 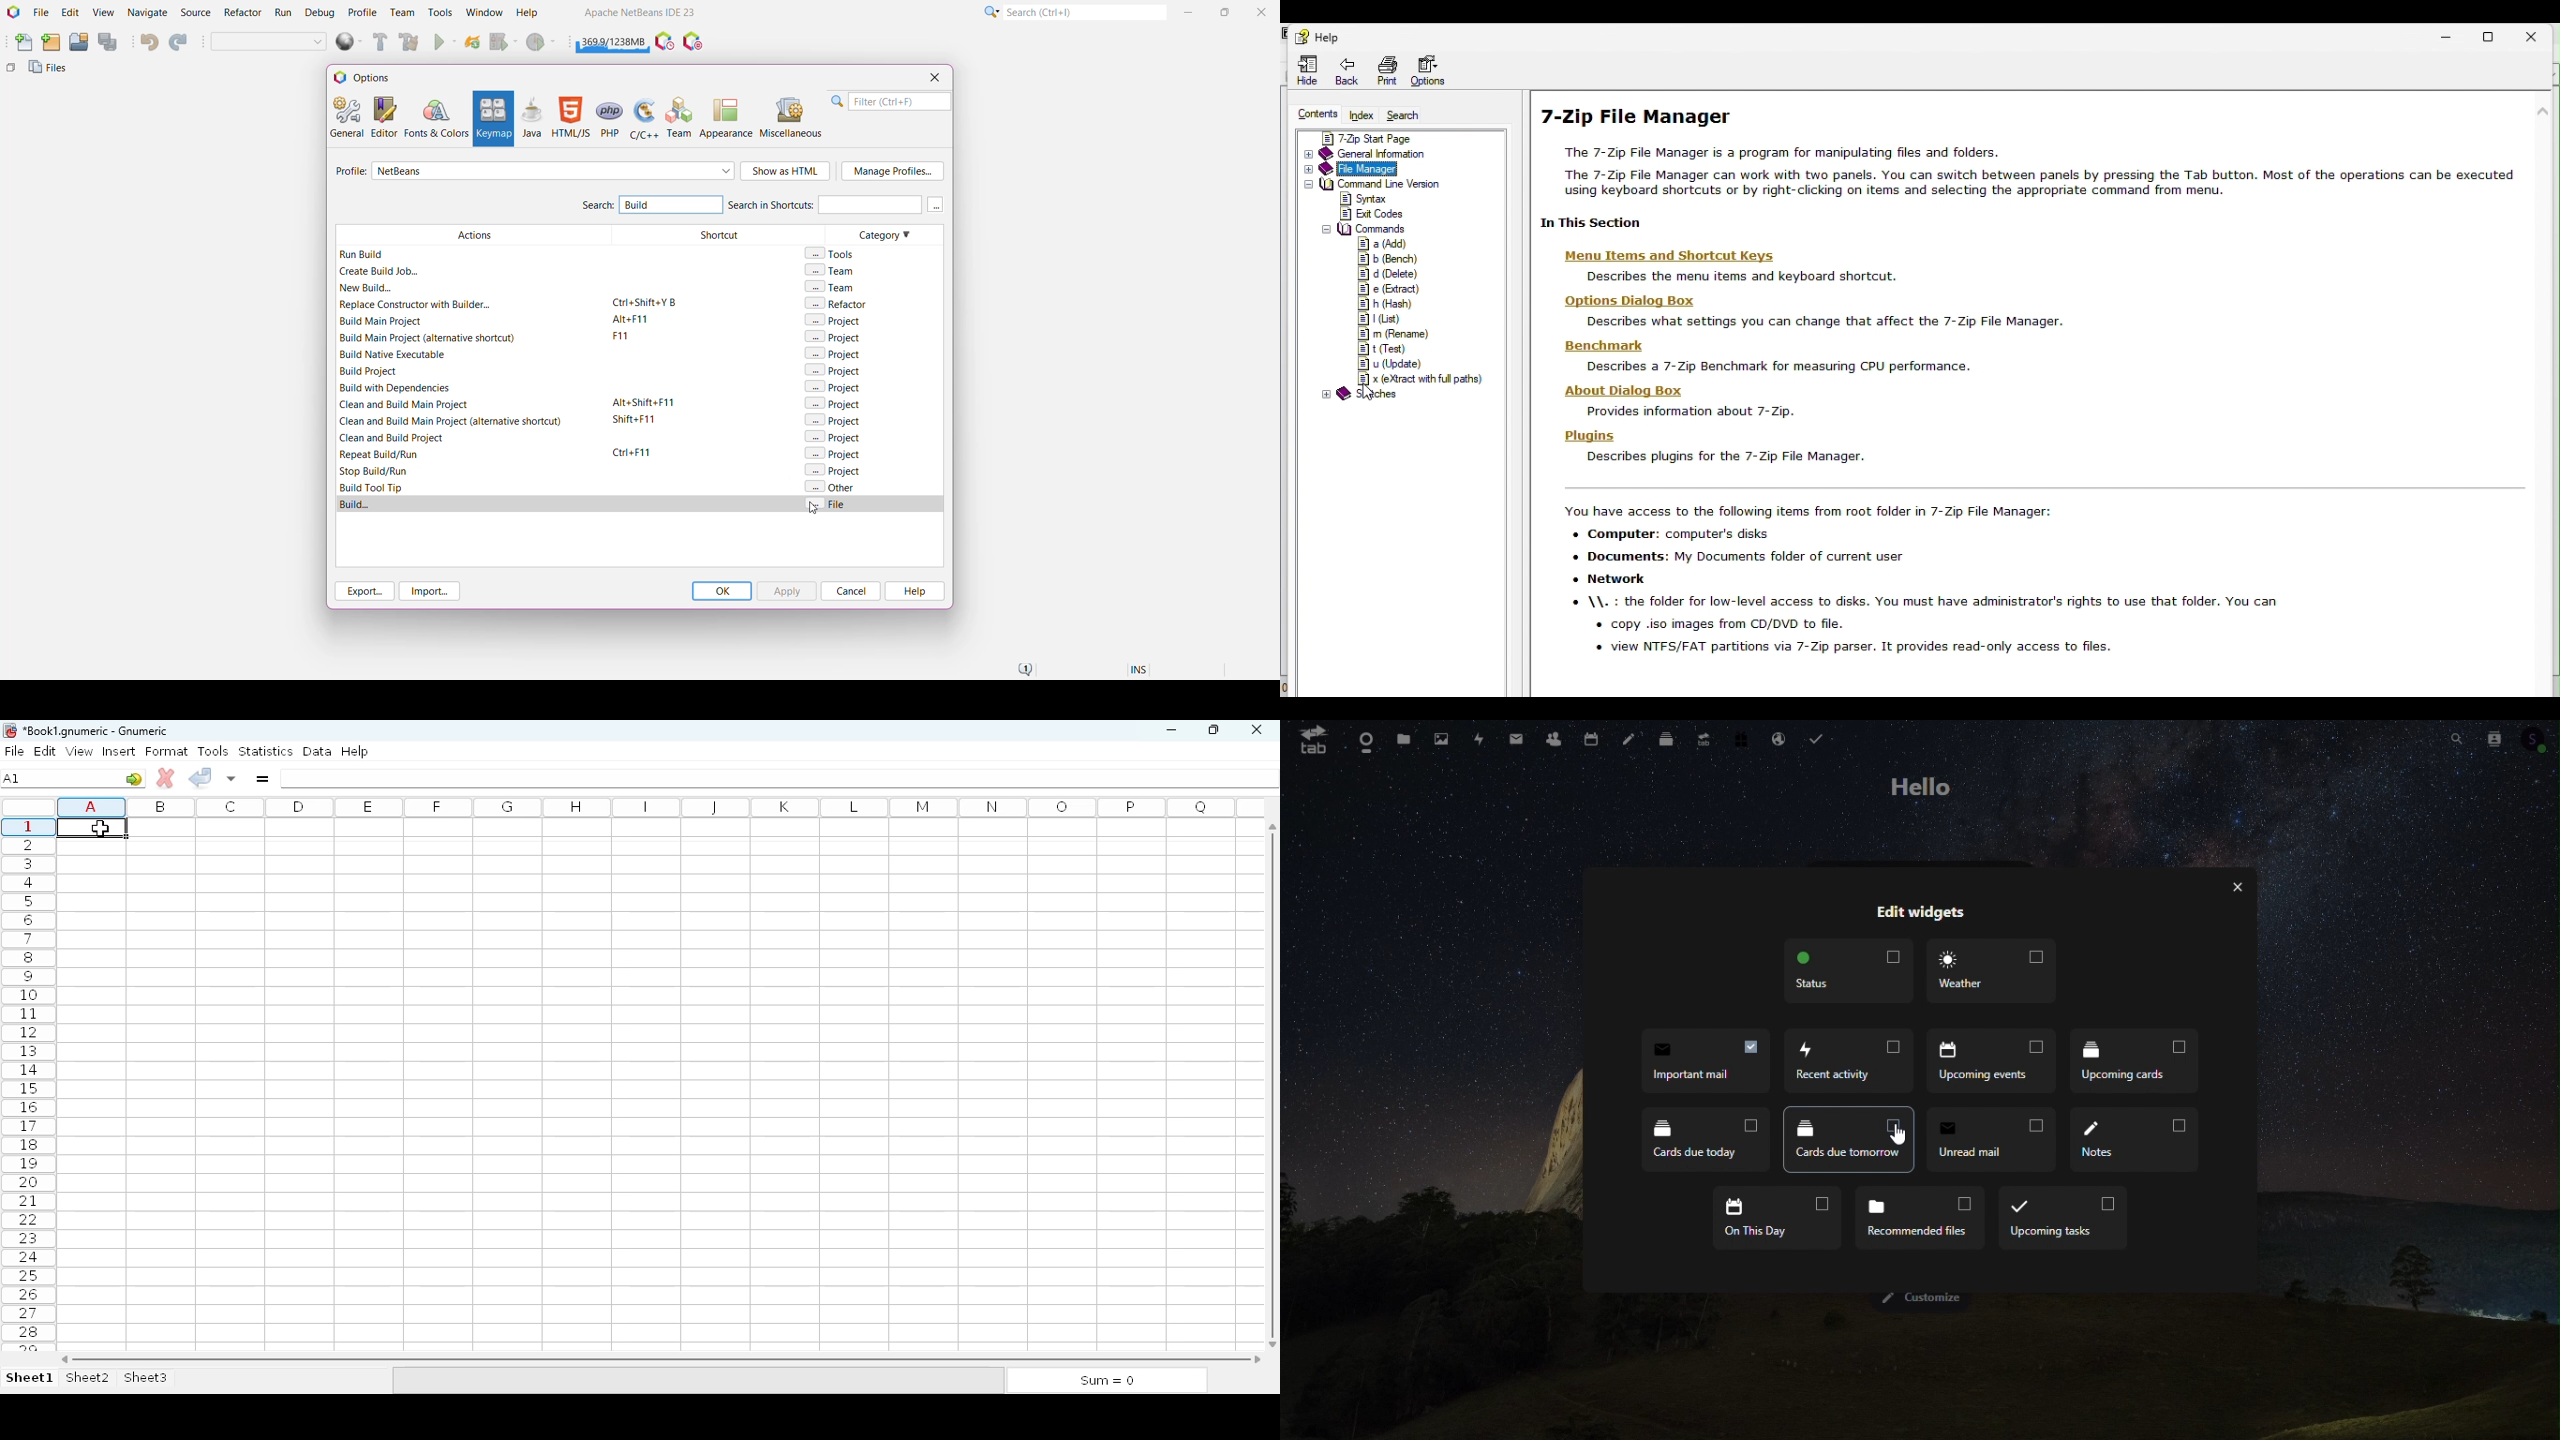 I want to click on b (Bench), so click(x=1390, y=259).